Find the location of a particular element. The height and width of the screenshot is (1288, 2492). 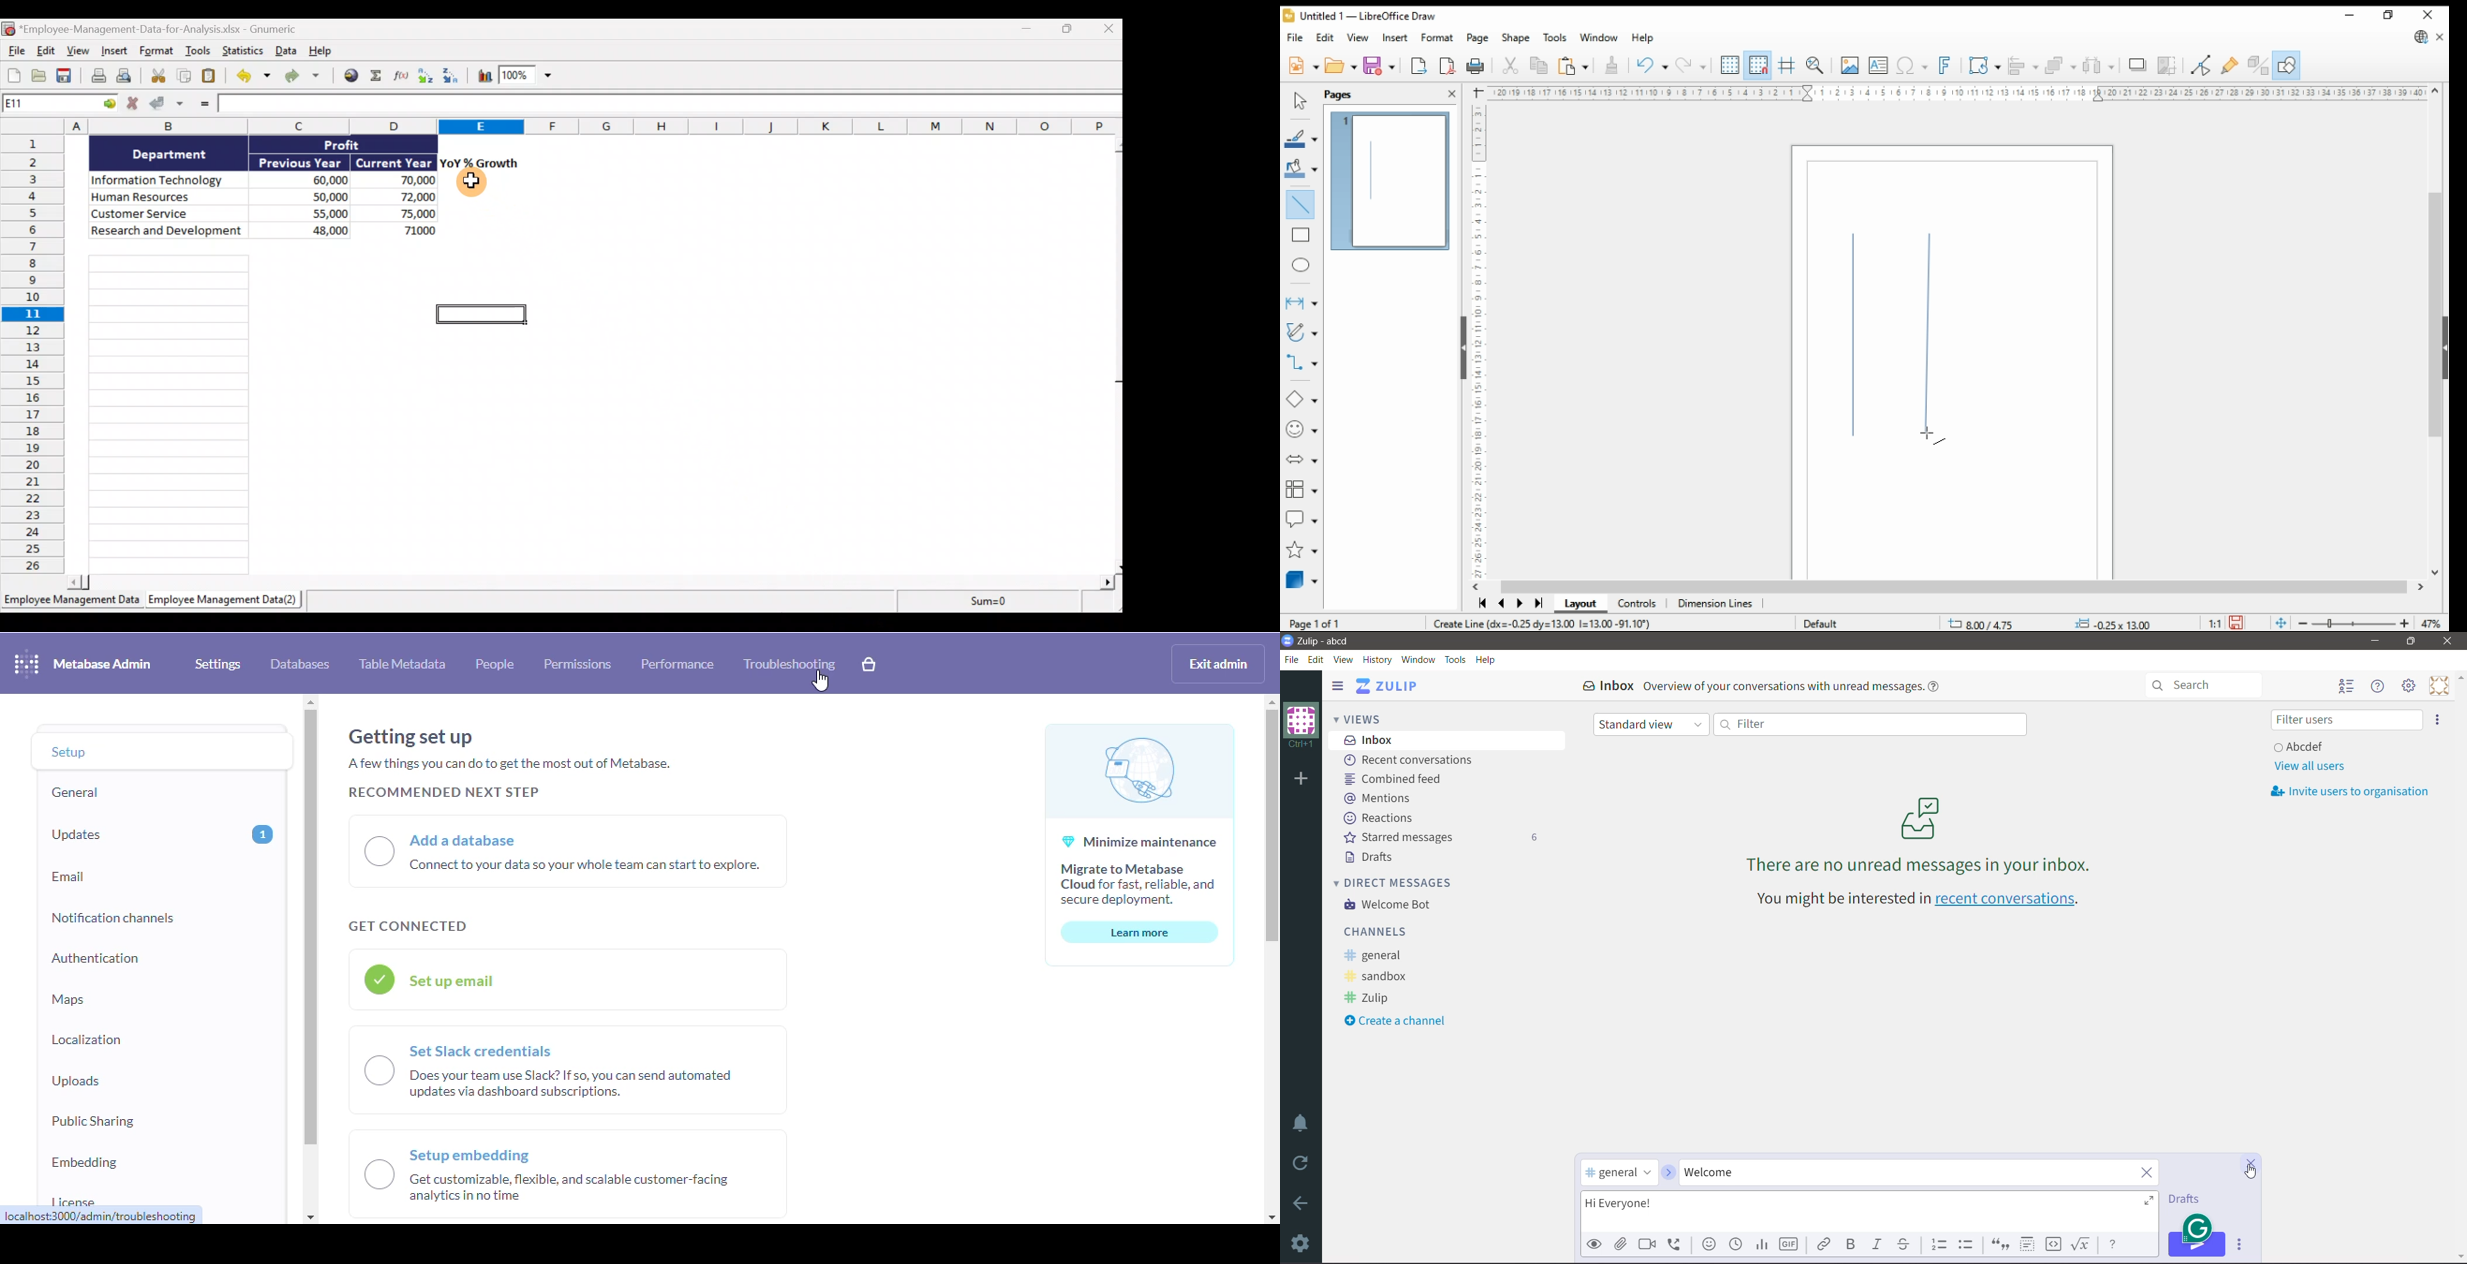

1:1 is located at coordinates (2214, 623).